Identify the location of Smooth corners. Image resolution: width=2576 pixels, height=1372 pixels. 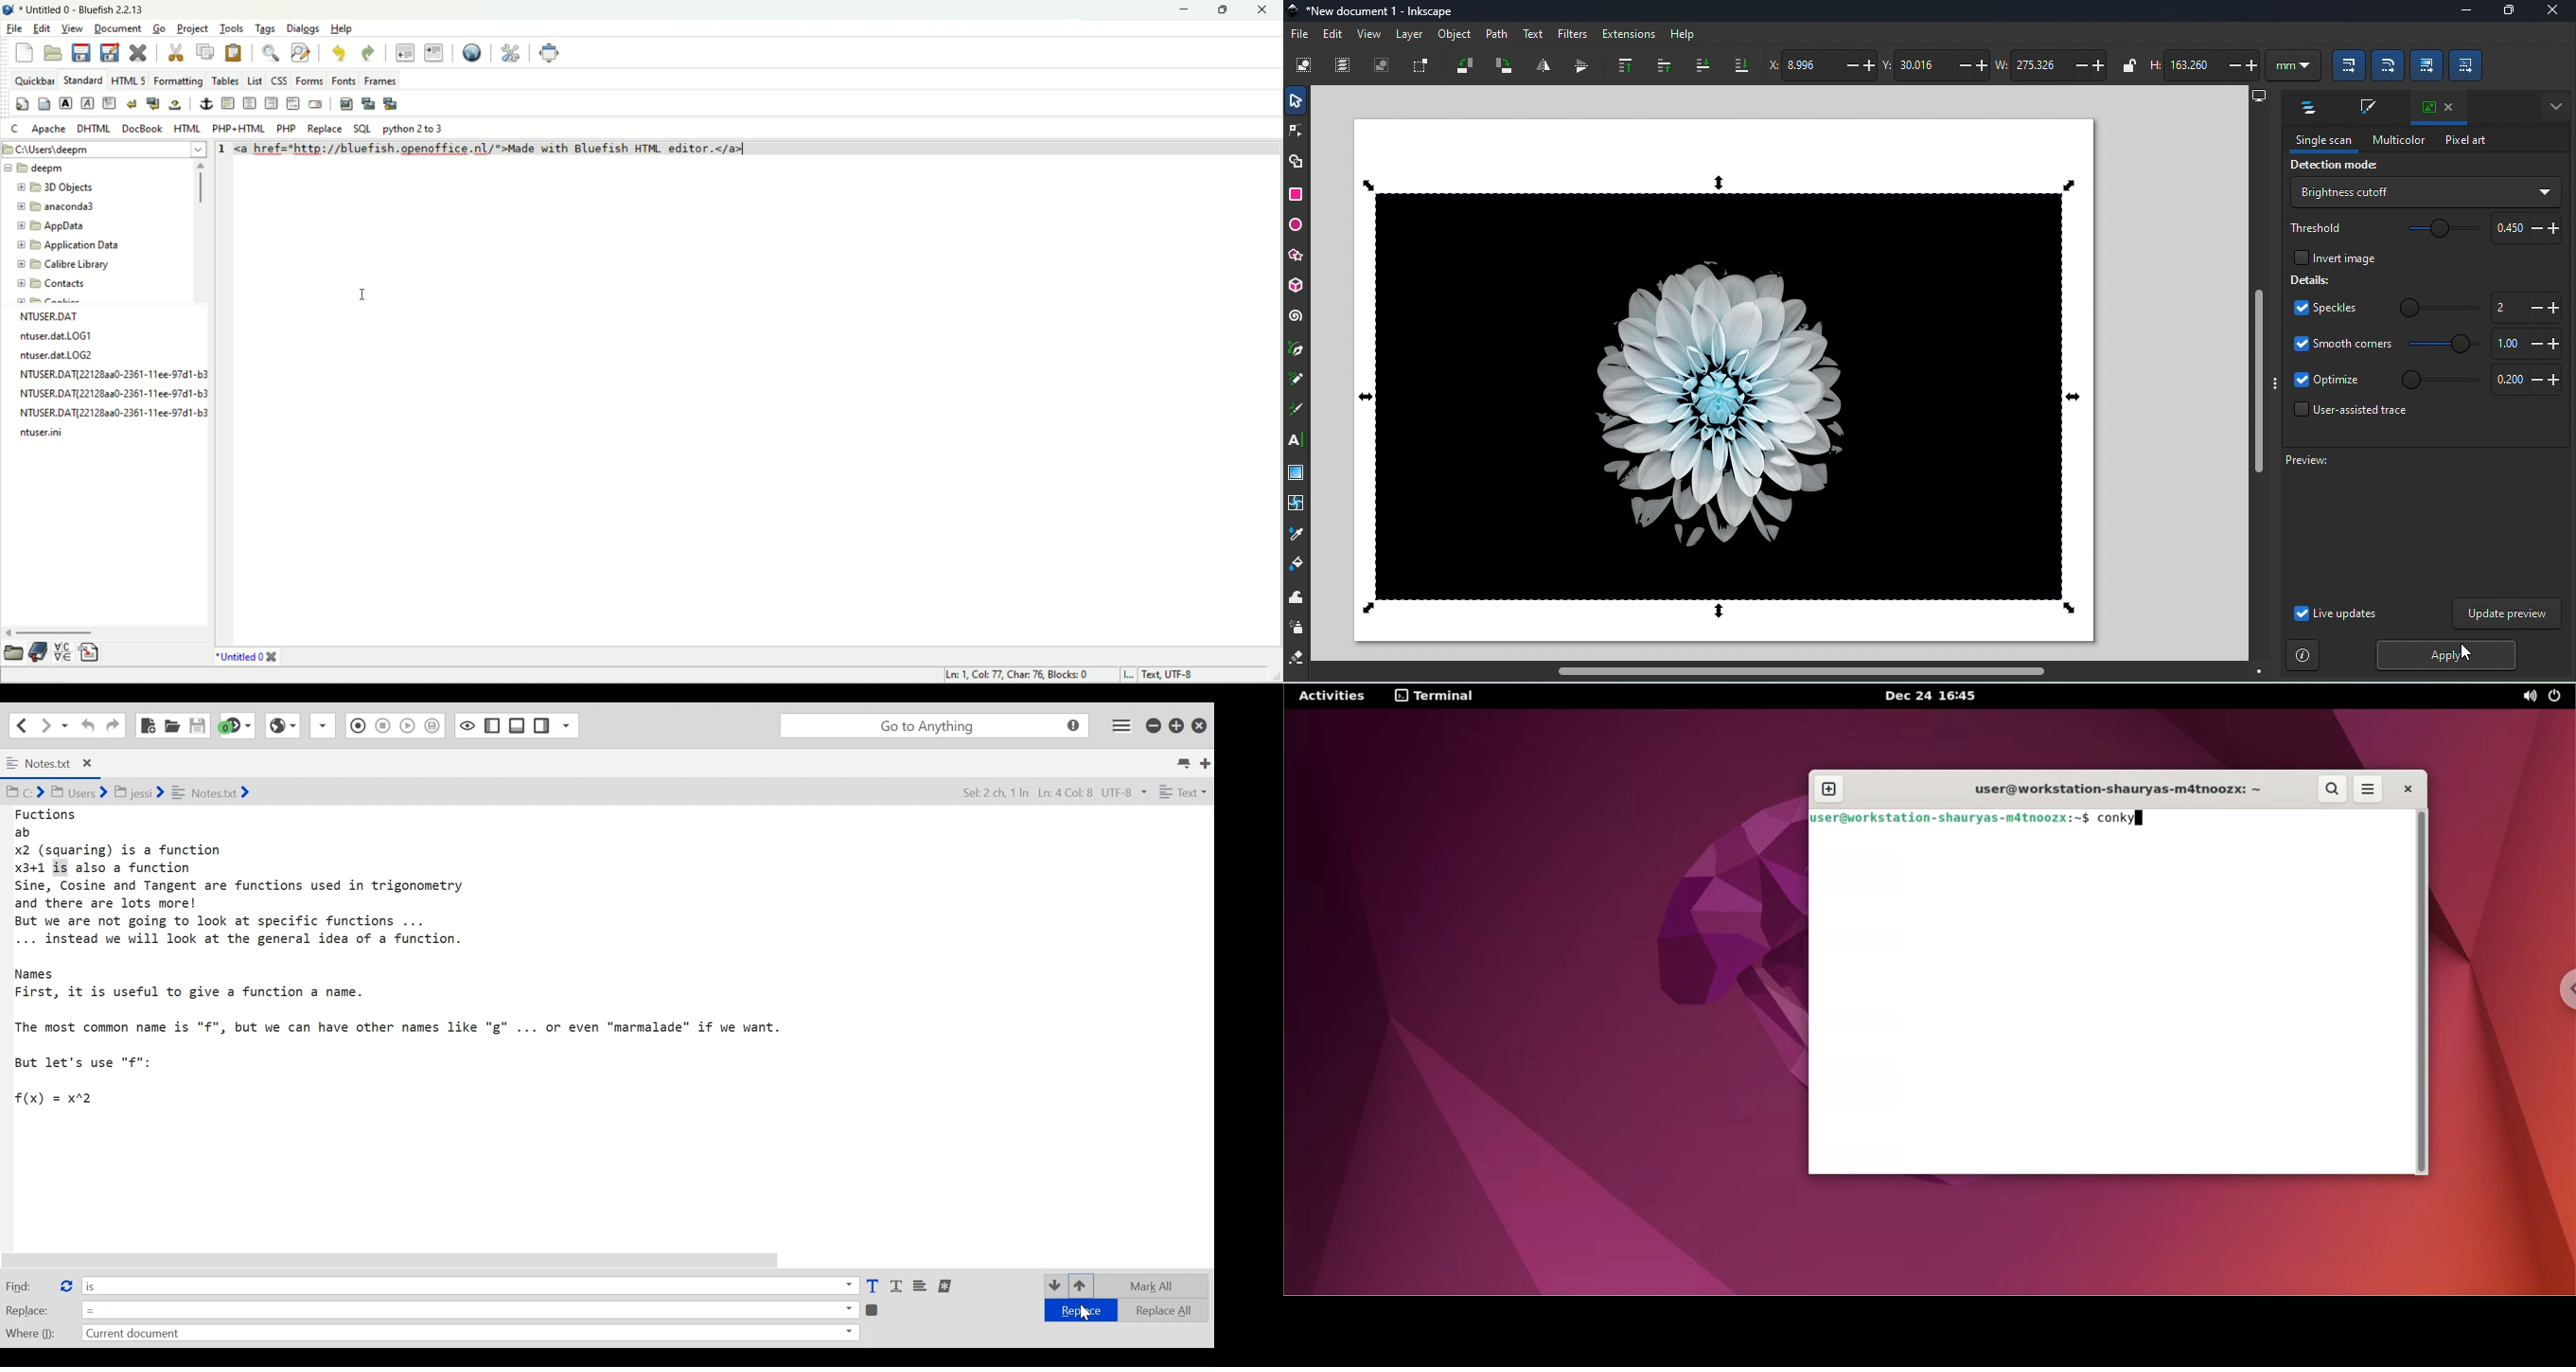
(2340, 346).